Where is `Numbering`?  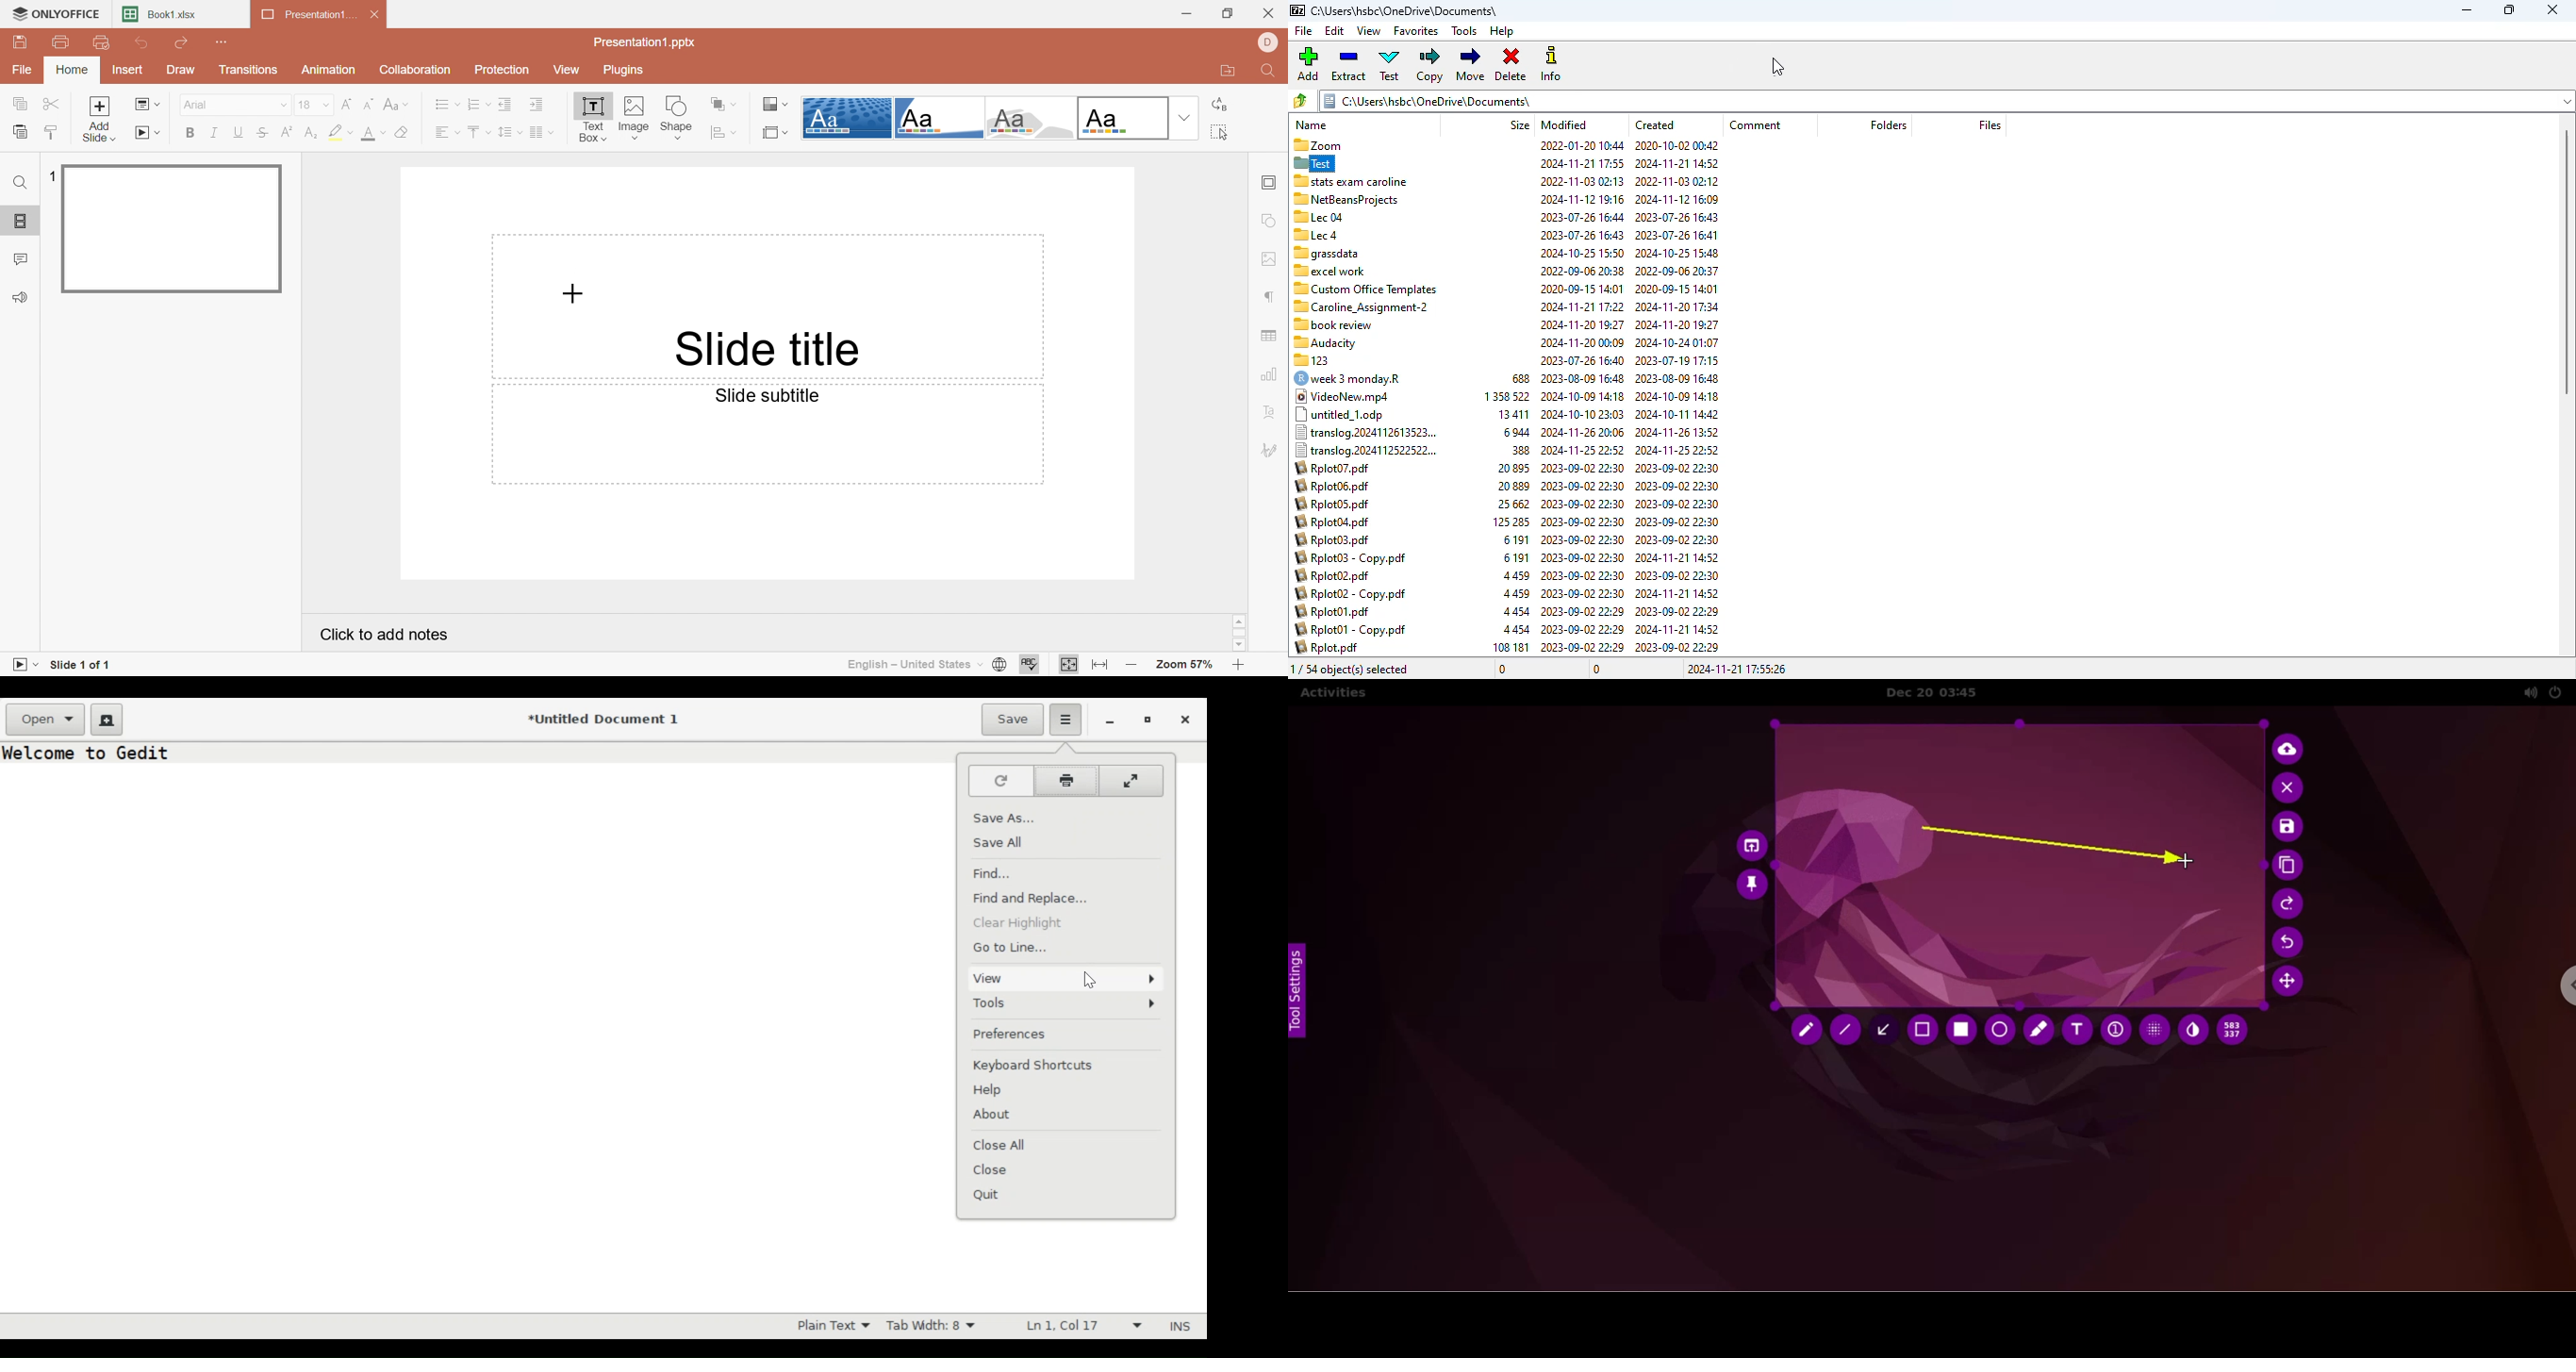
Numbering is located at coordinates (478, 105).